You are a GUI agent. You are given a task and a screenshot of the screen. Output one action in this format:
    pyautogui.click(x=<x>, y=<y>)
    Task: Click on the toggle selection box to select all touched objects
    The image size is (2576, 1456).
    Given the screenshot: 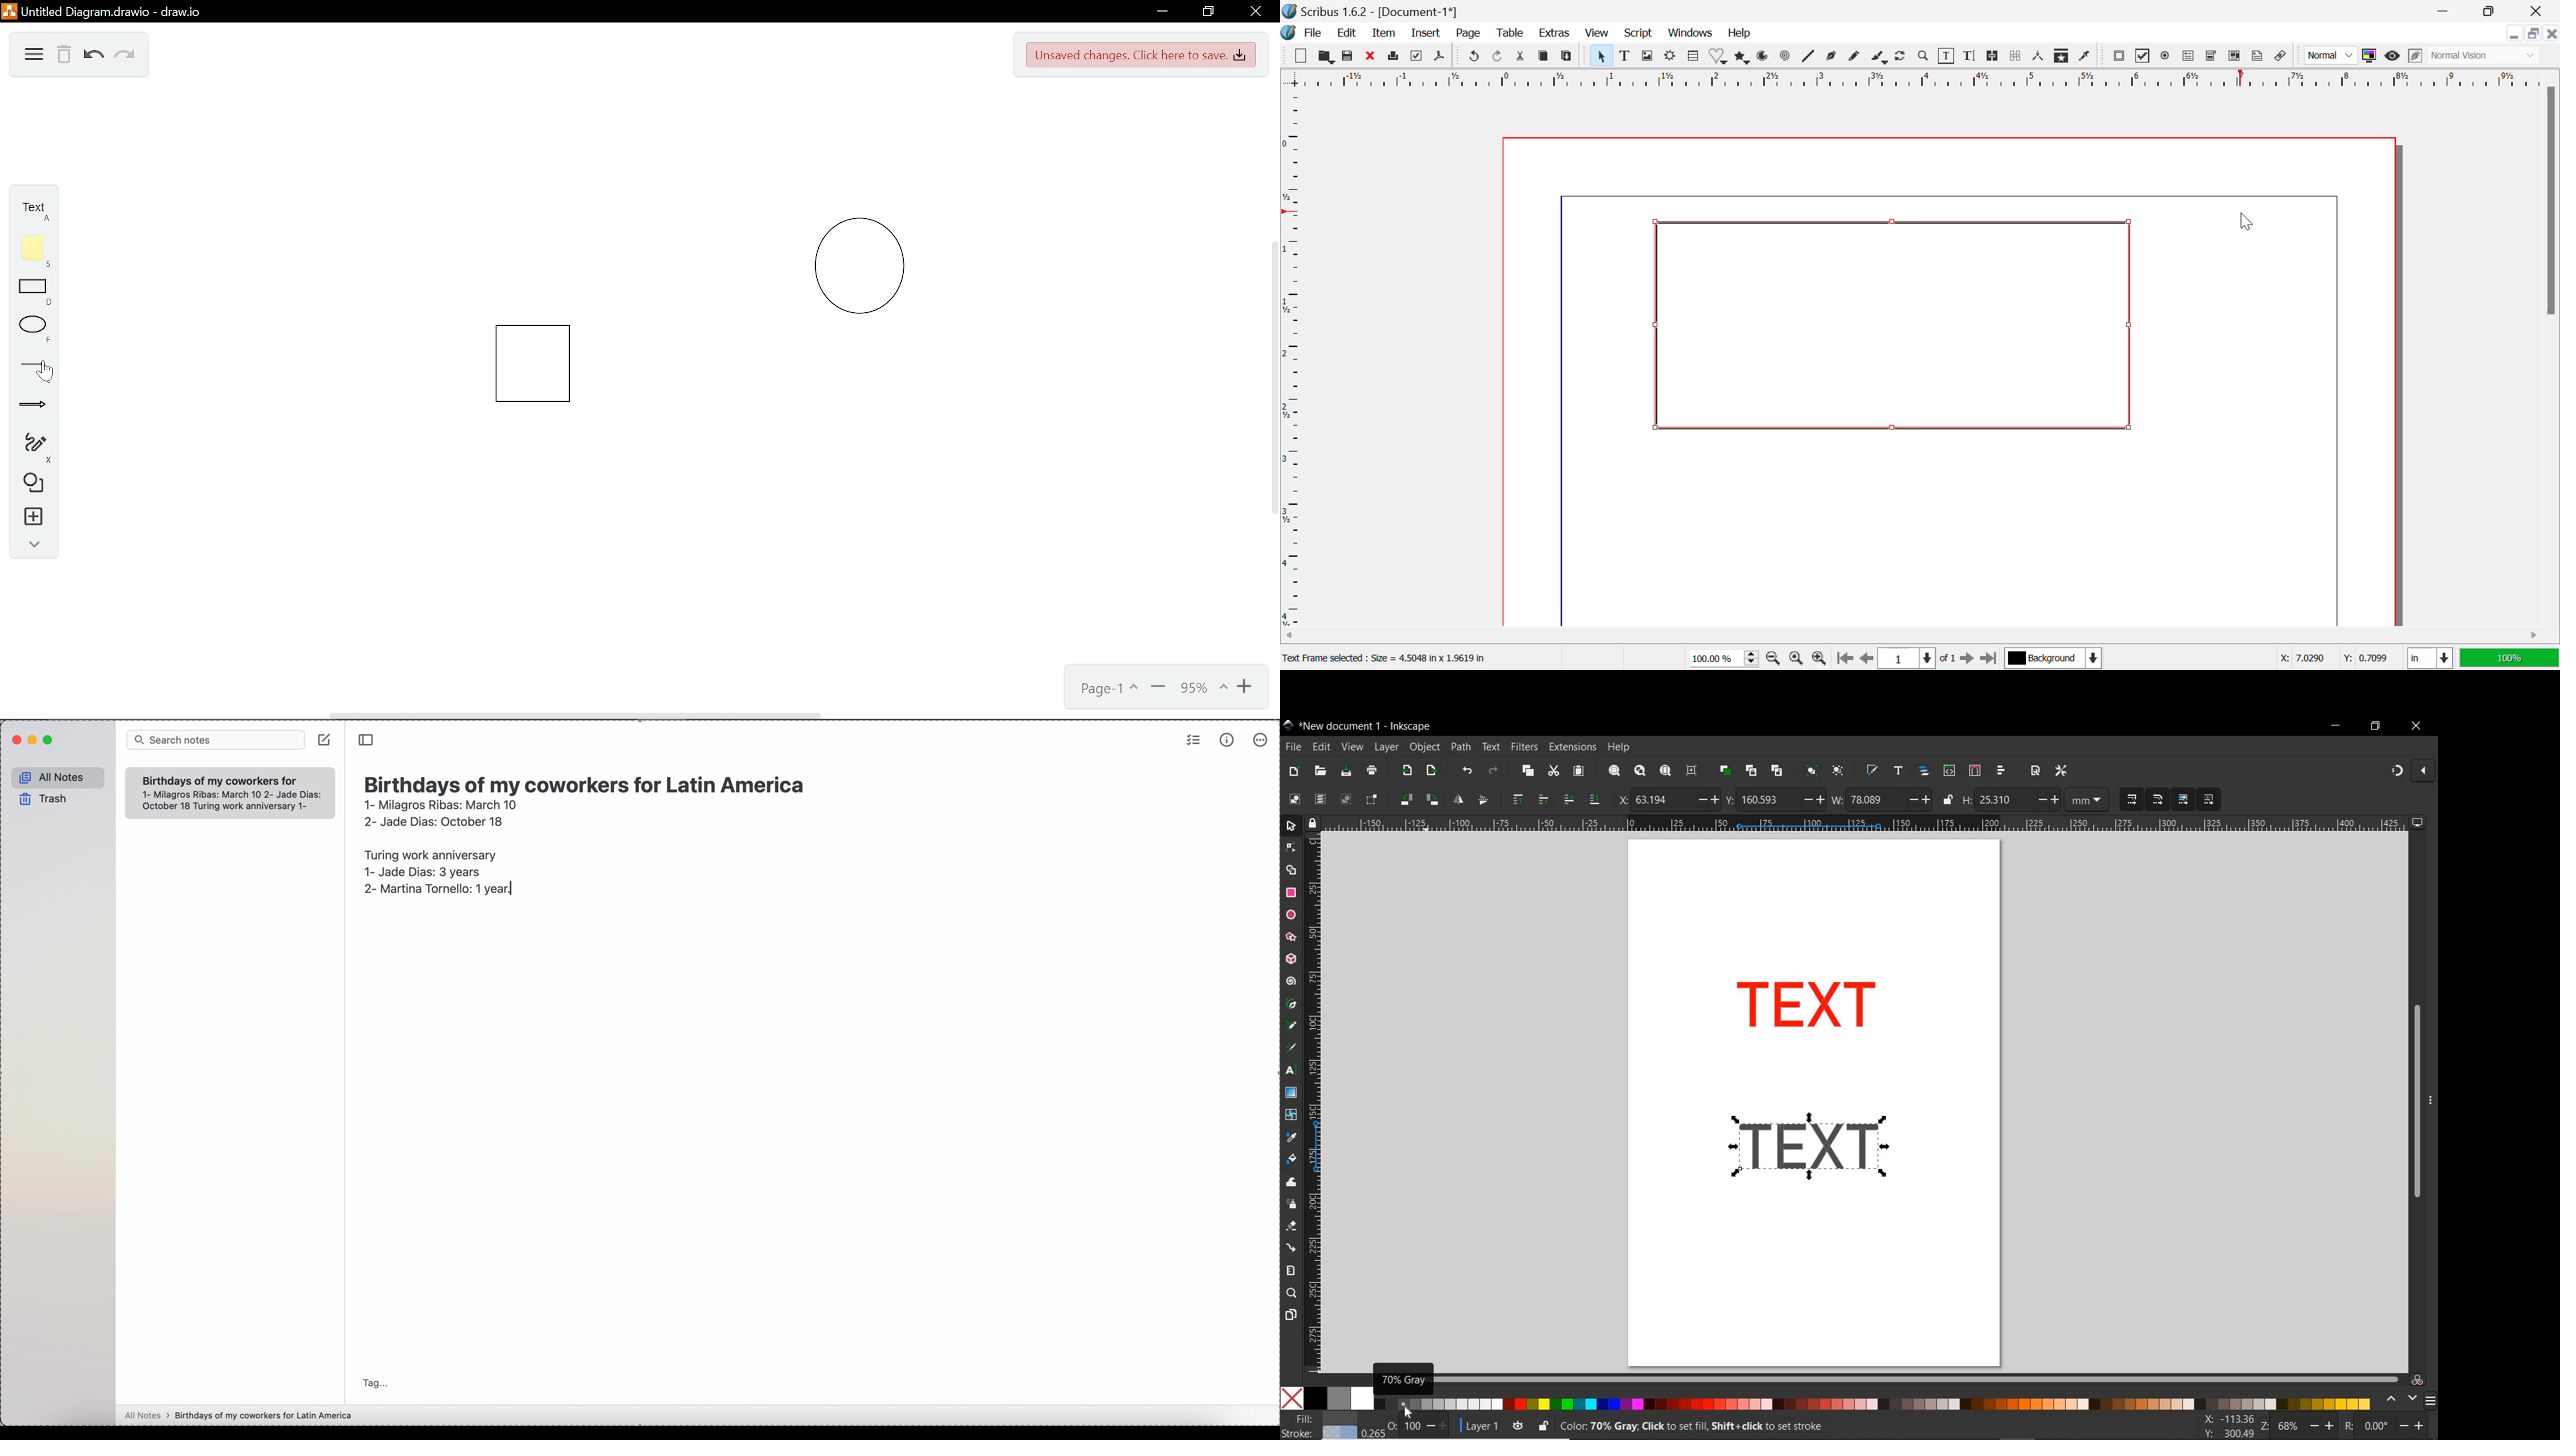 What is the action you would take?
    pyautogui.click(x=1372, y=800)
    